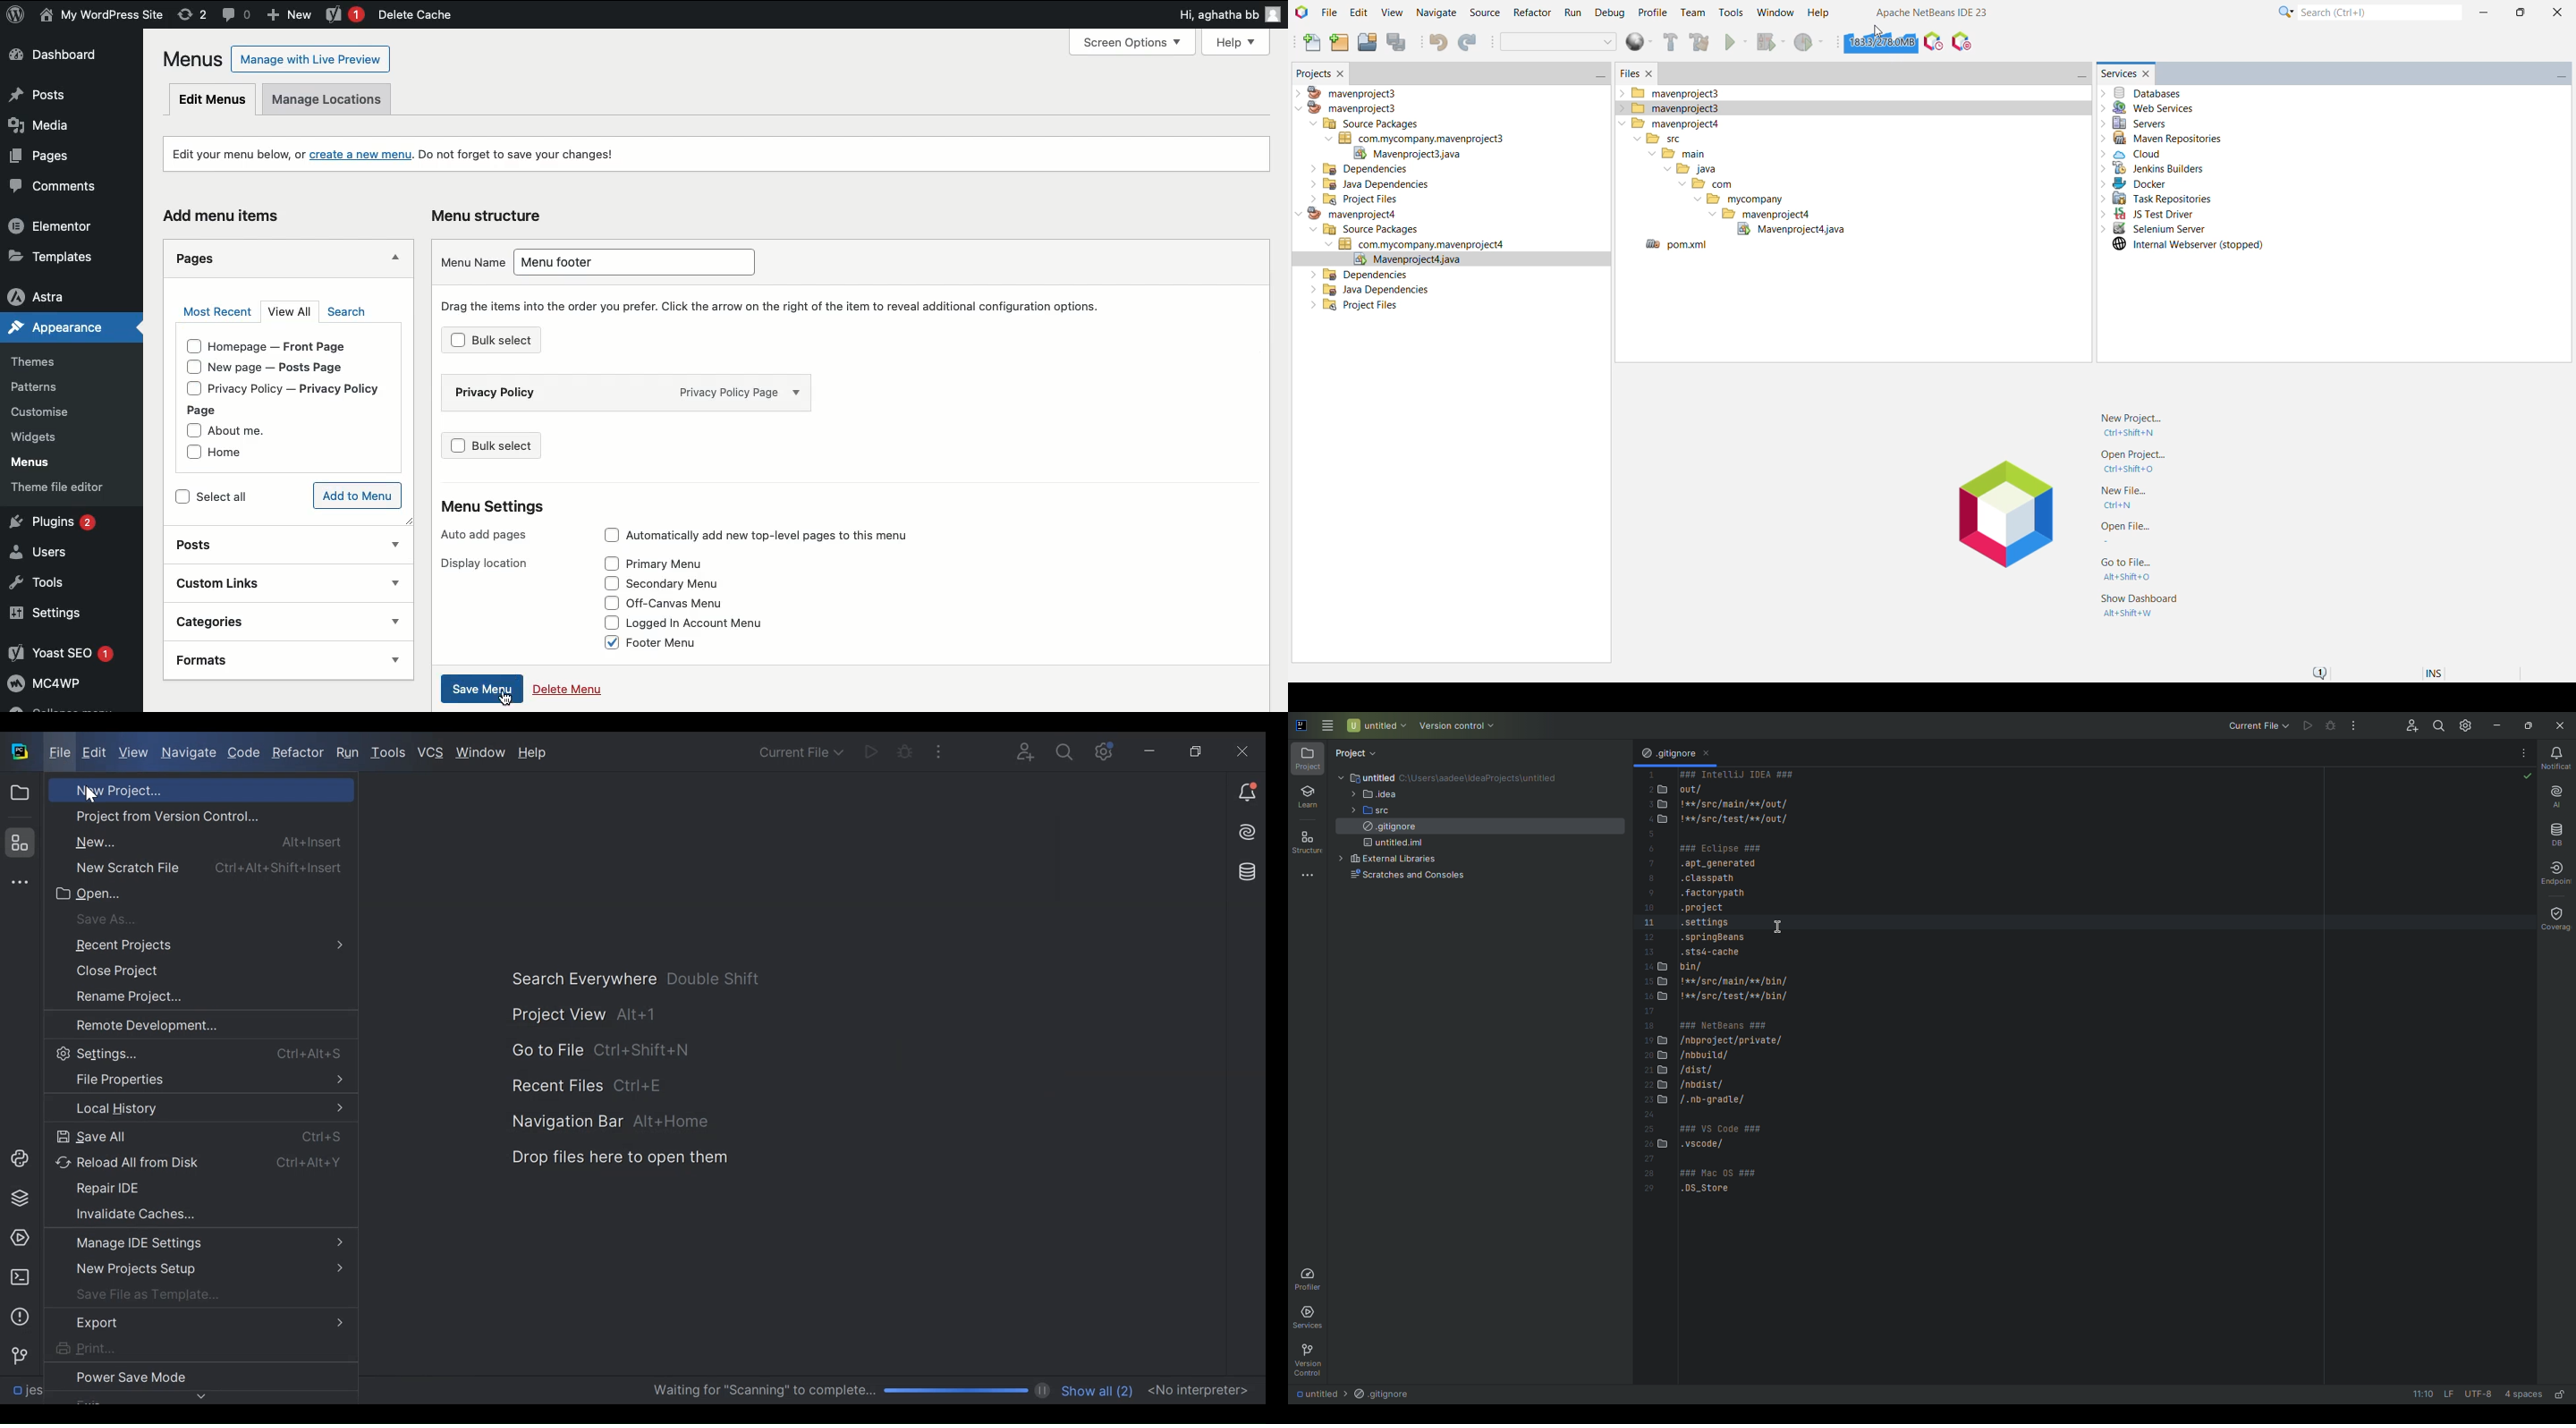 The width and height of the screenshot is (2576, 1428). What do you see at coordinates (64, 57) in the screenshot?
I see `Dashboard` at bounding box center [64, 57].